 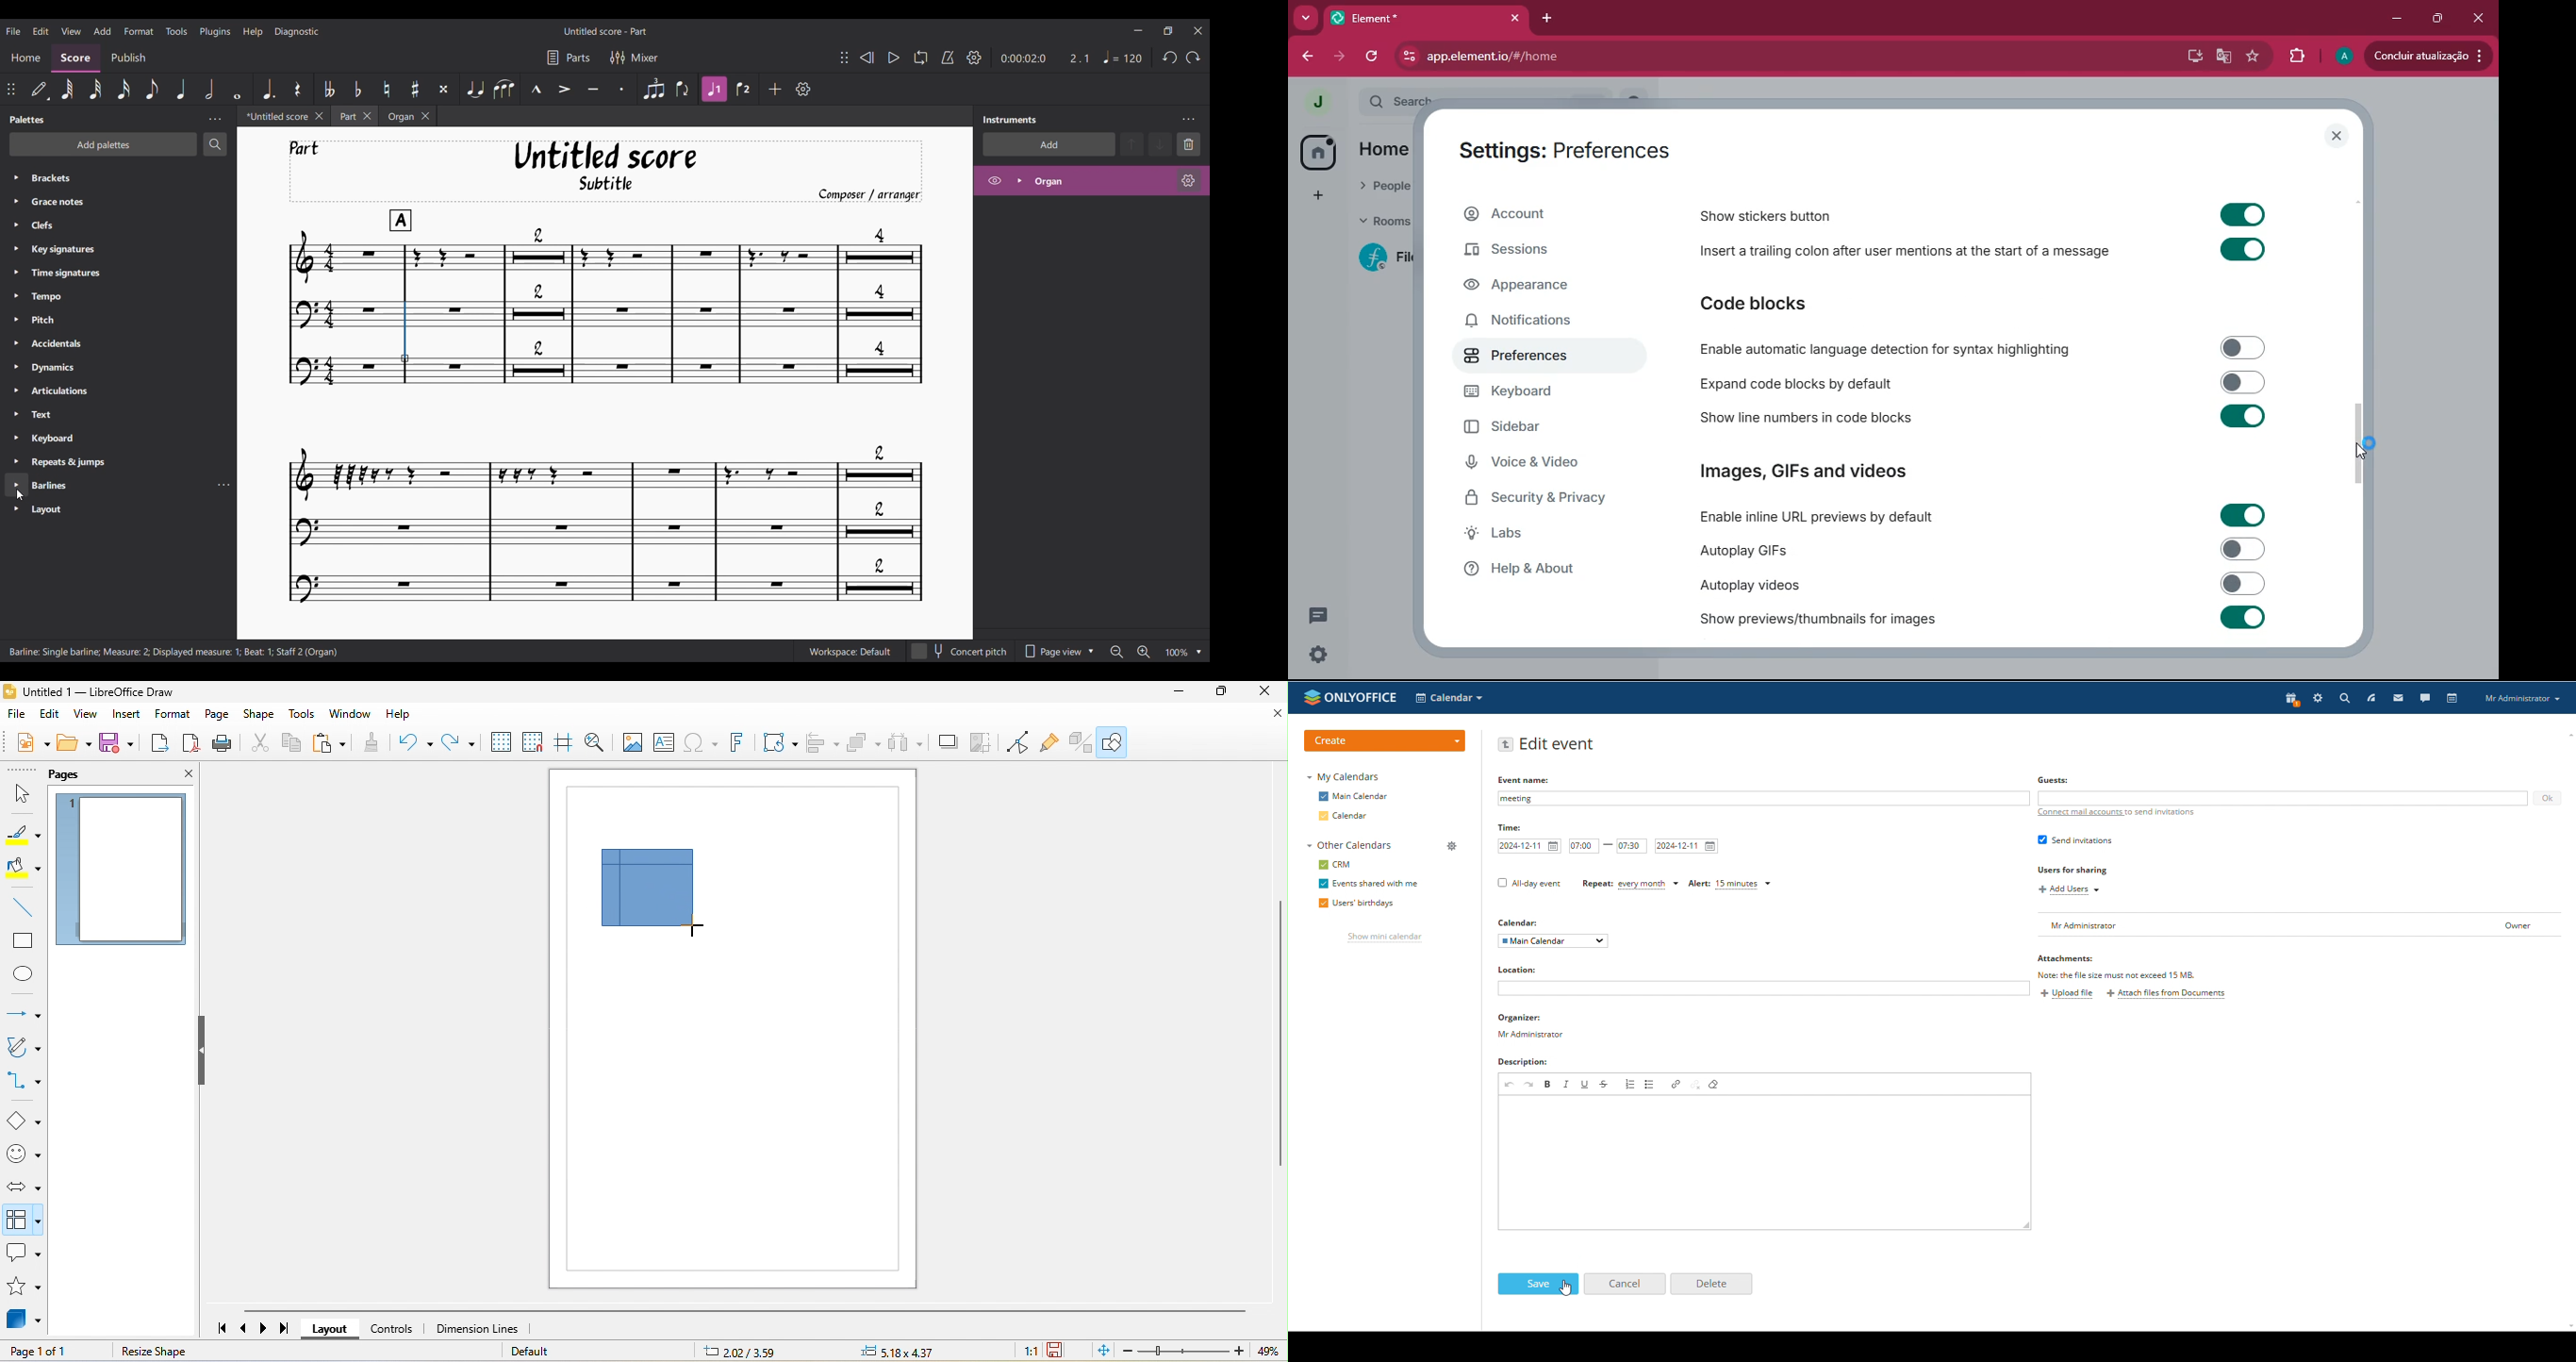 I want to click on Close Part tab, so click(x=367, y=116).